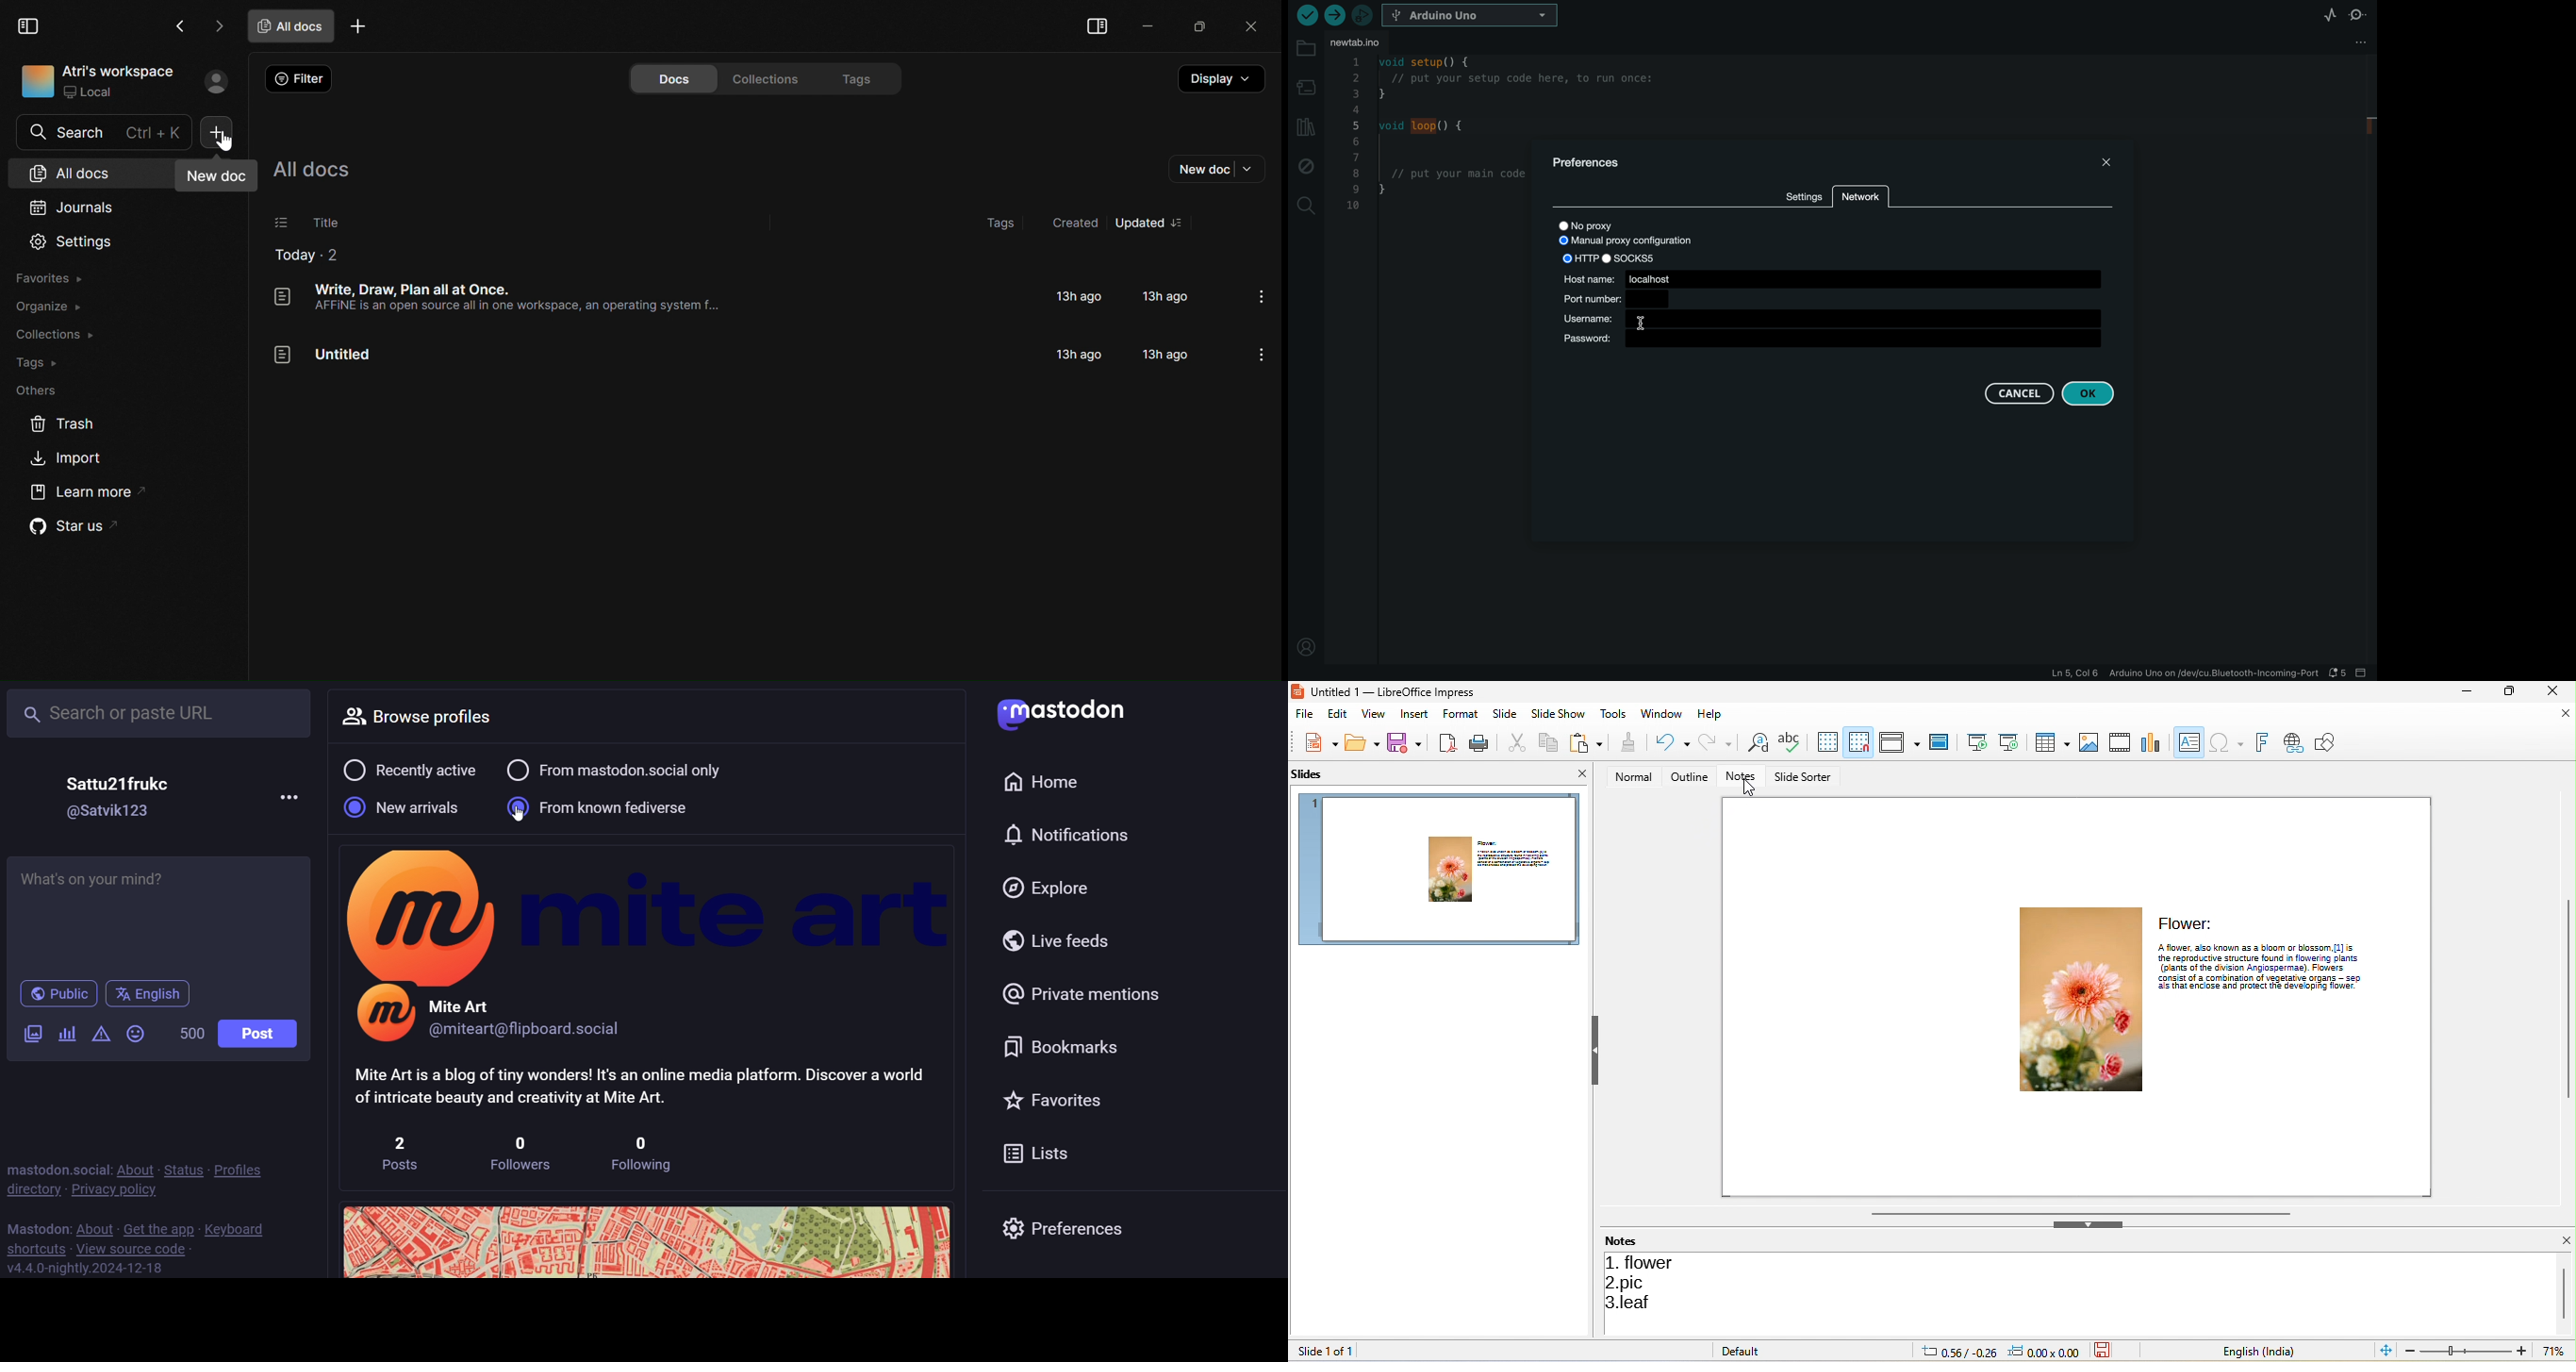 The image size is (2576, 1372). What do you see at coordinates (292, 797) in the screenshot?
I see `more` at bounding box center [292, 797].